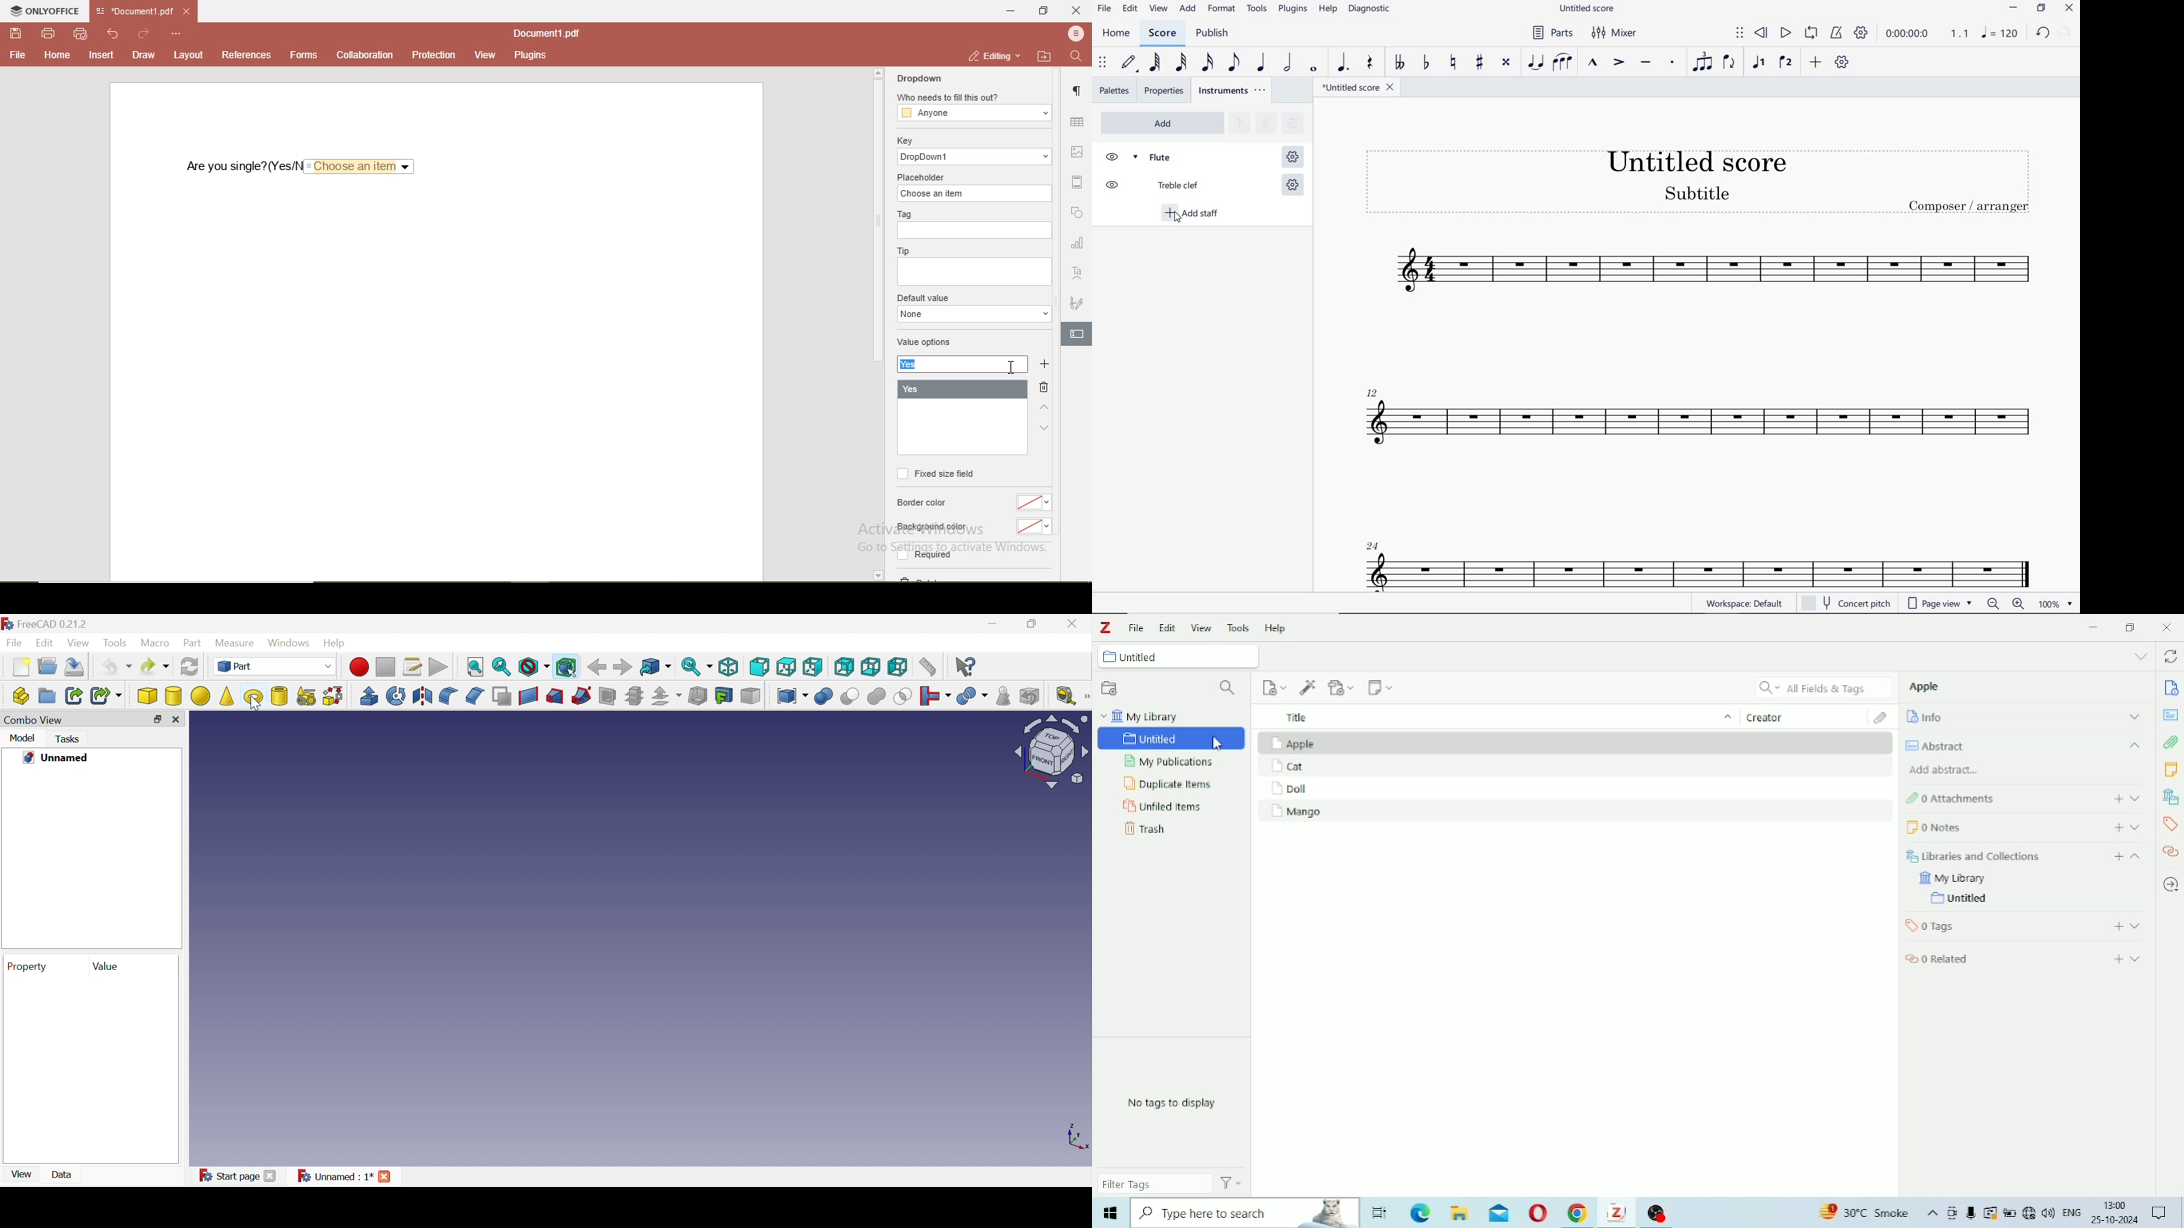 The image size is (2184, 1232). What do you see at coordinates (2119, 827) in the screenshot?
I see `Add` at bounding box center [2119, 827].